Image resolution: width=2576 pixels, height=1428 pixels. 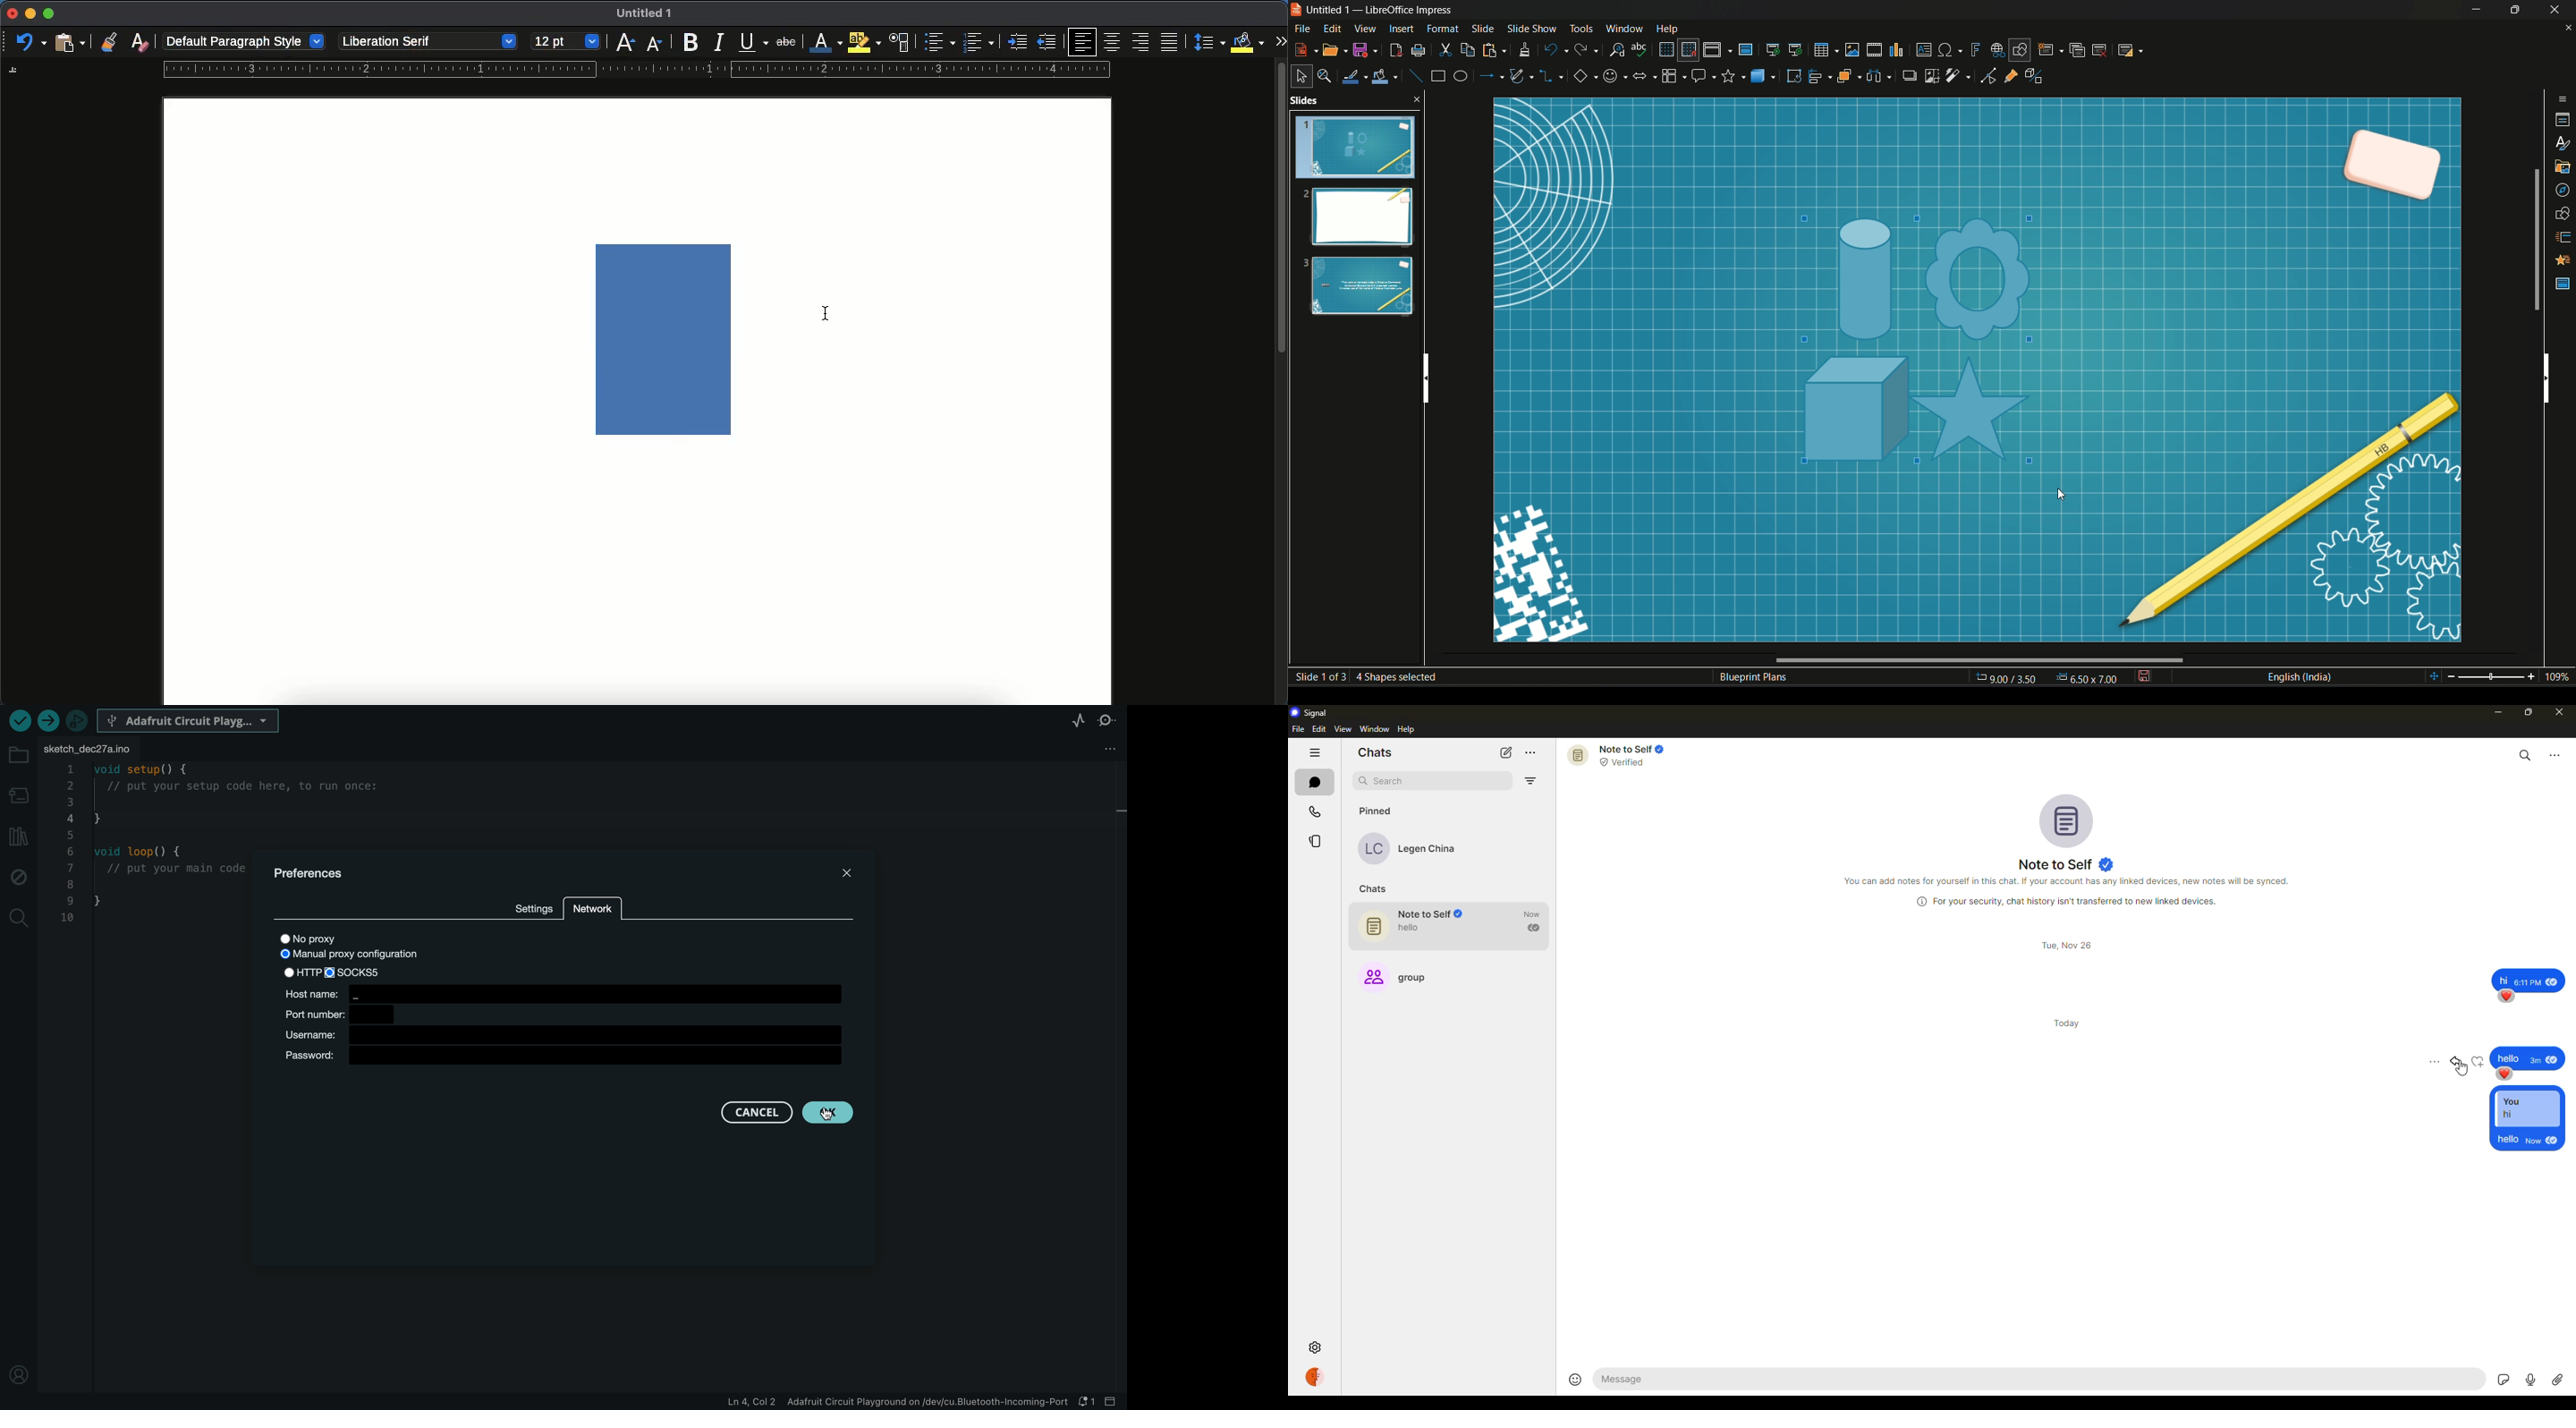 What do you see at coordinates (1376, 812) in the screenshot?
I see `pinned` at bounding box center [1376, 812].